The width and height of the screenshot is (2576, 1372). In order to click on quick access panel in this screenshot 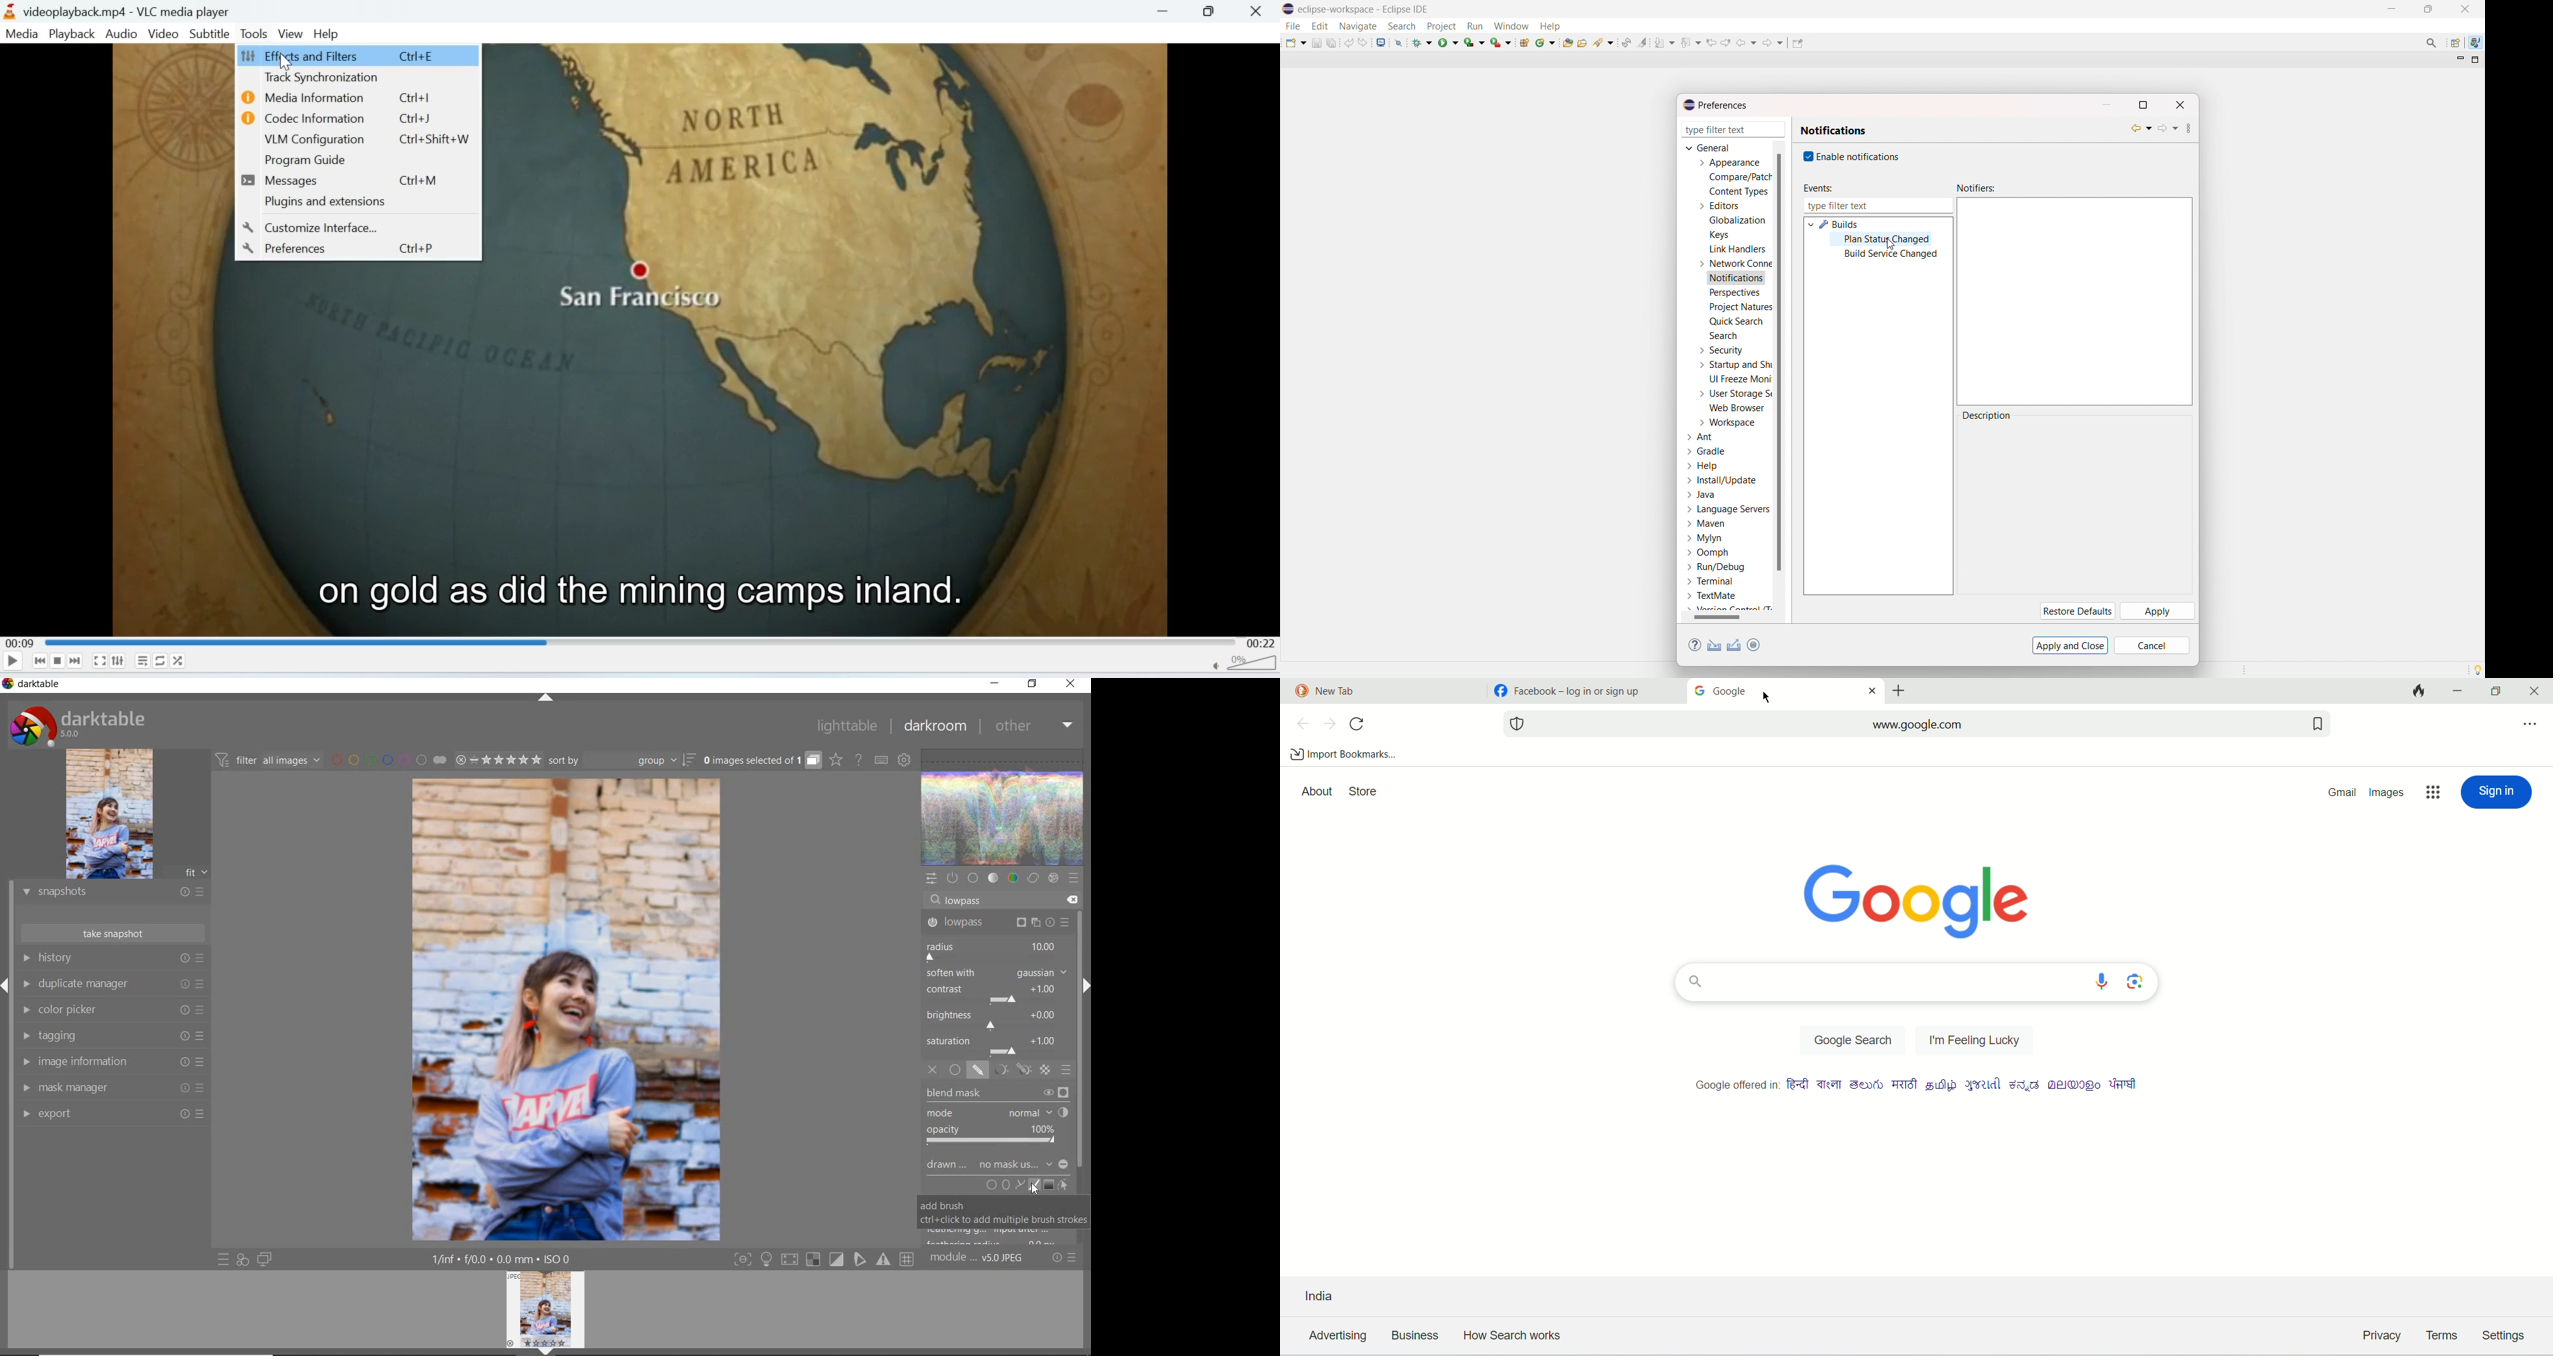, I will do `click(933, 877)`.